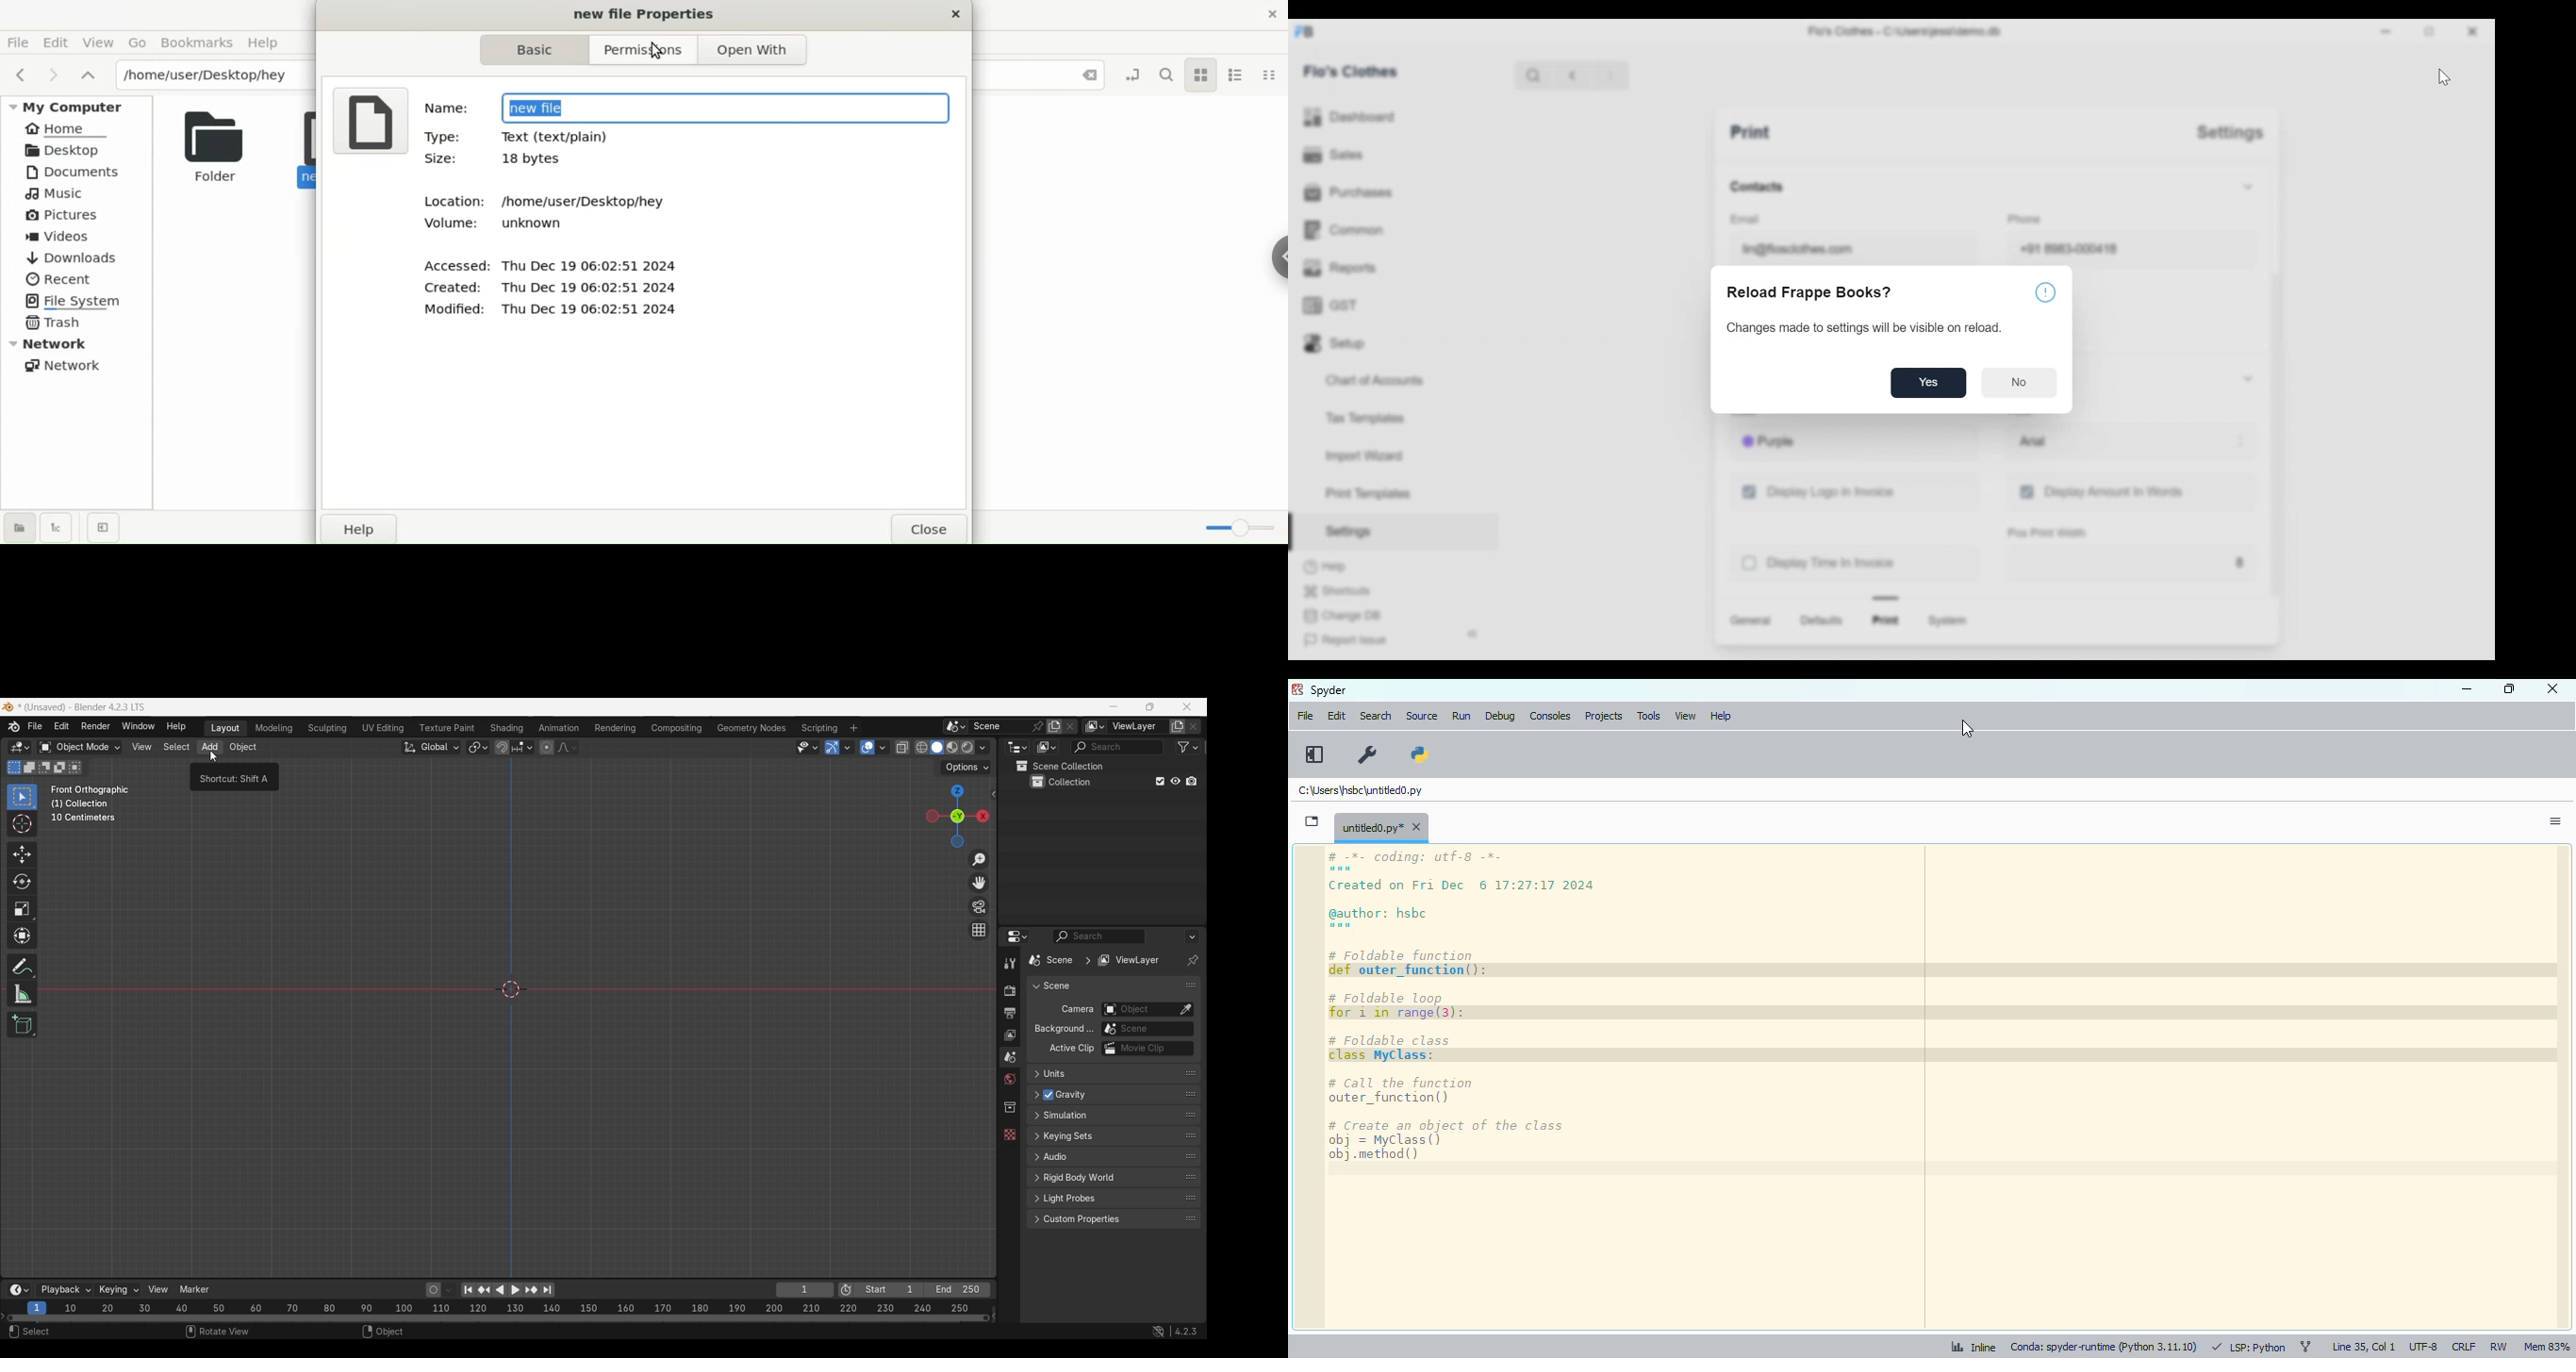 The width and height of the screenshot is (2576, 1372). Describe the element at coordinates (1810, 292) in the screenshot. I see `Reload Frappe Books?` at that location.